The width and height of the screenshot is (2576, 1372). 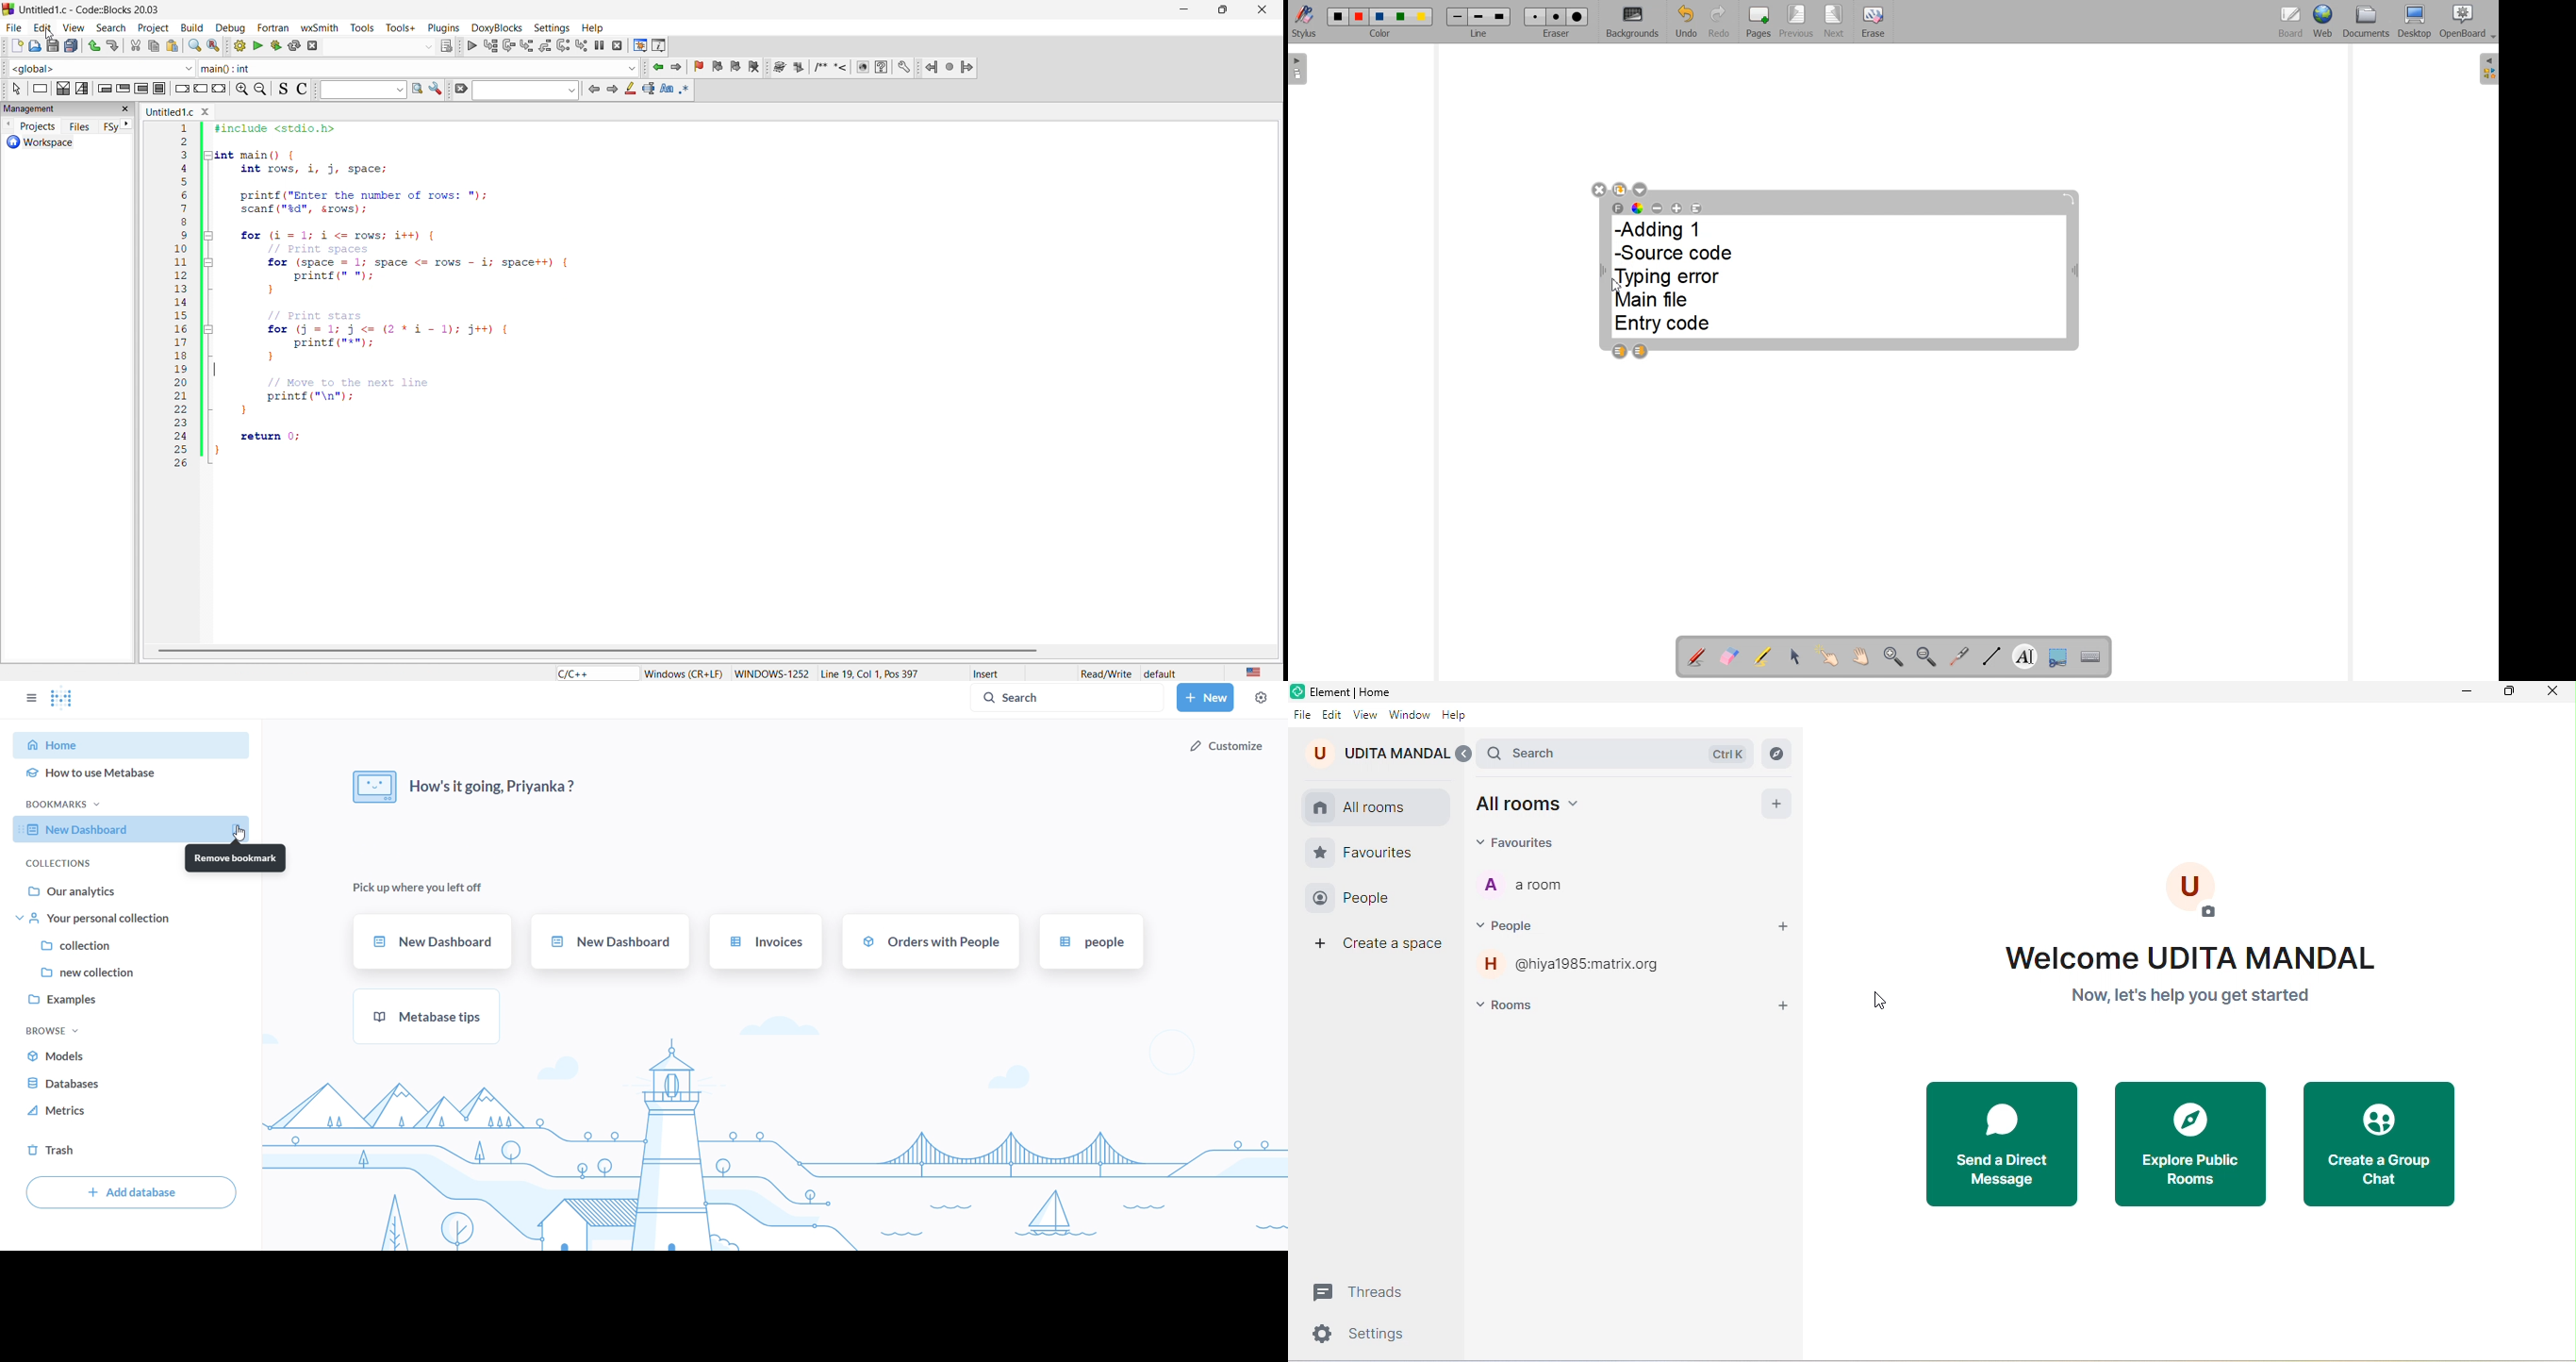 I want to click on Windows-1252, so click(x=772, y=673).